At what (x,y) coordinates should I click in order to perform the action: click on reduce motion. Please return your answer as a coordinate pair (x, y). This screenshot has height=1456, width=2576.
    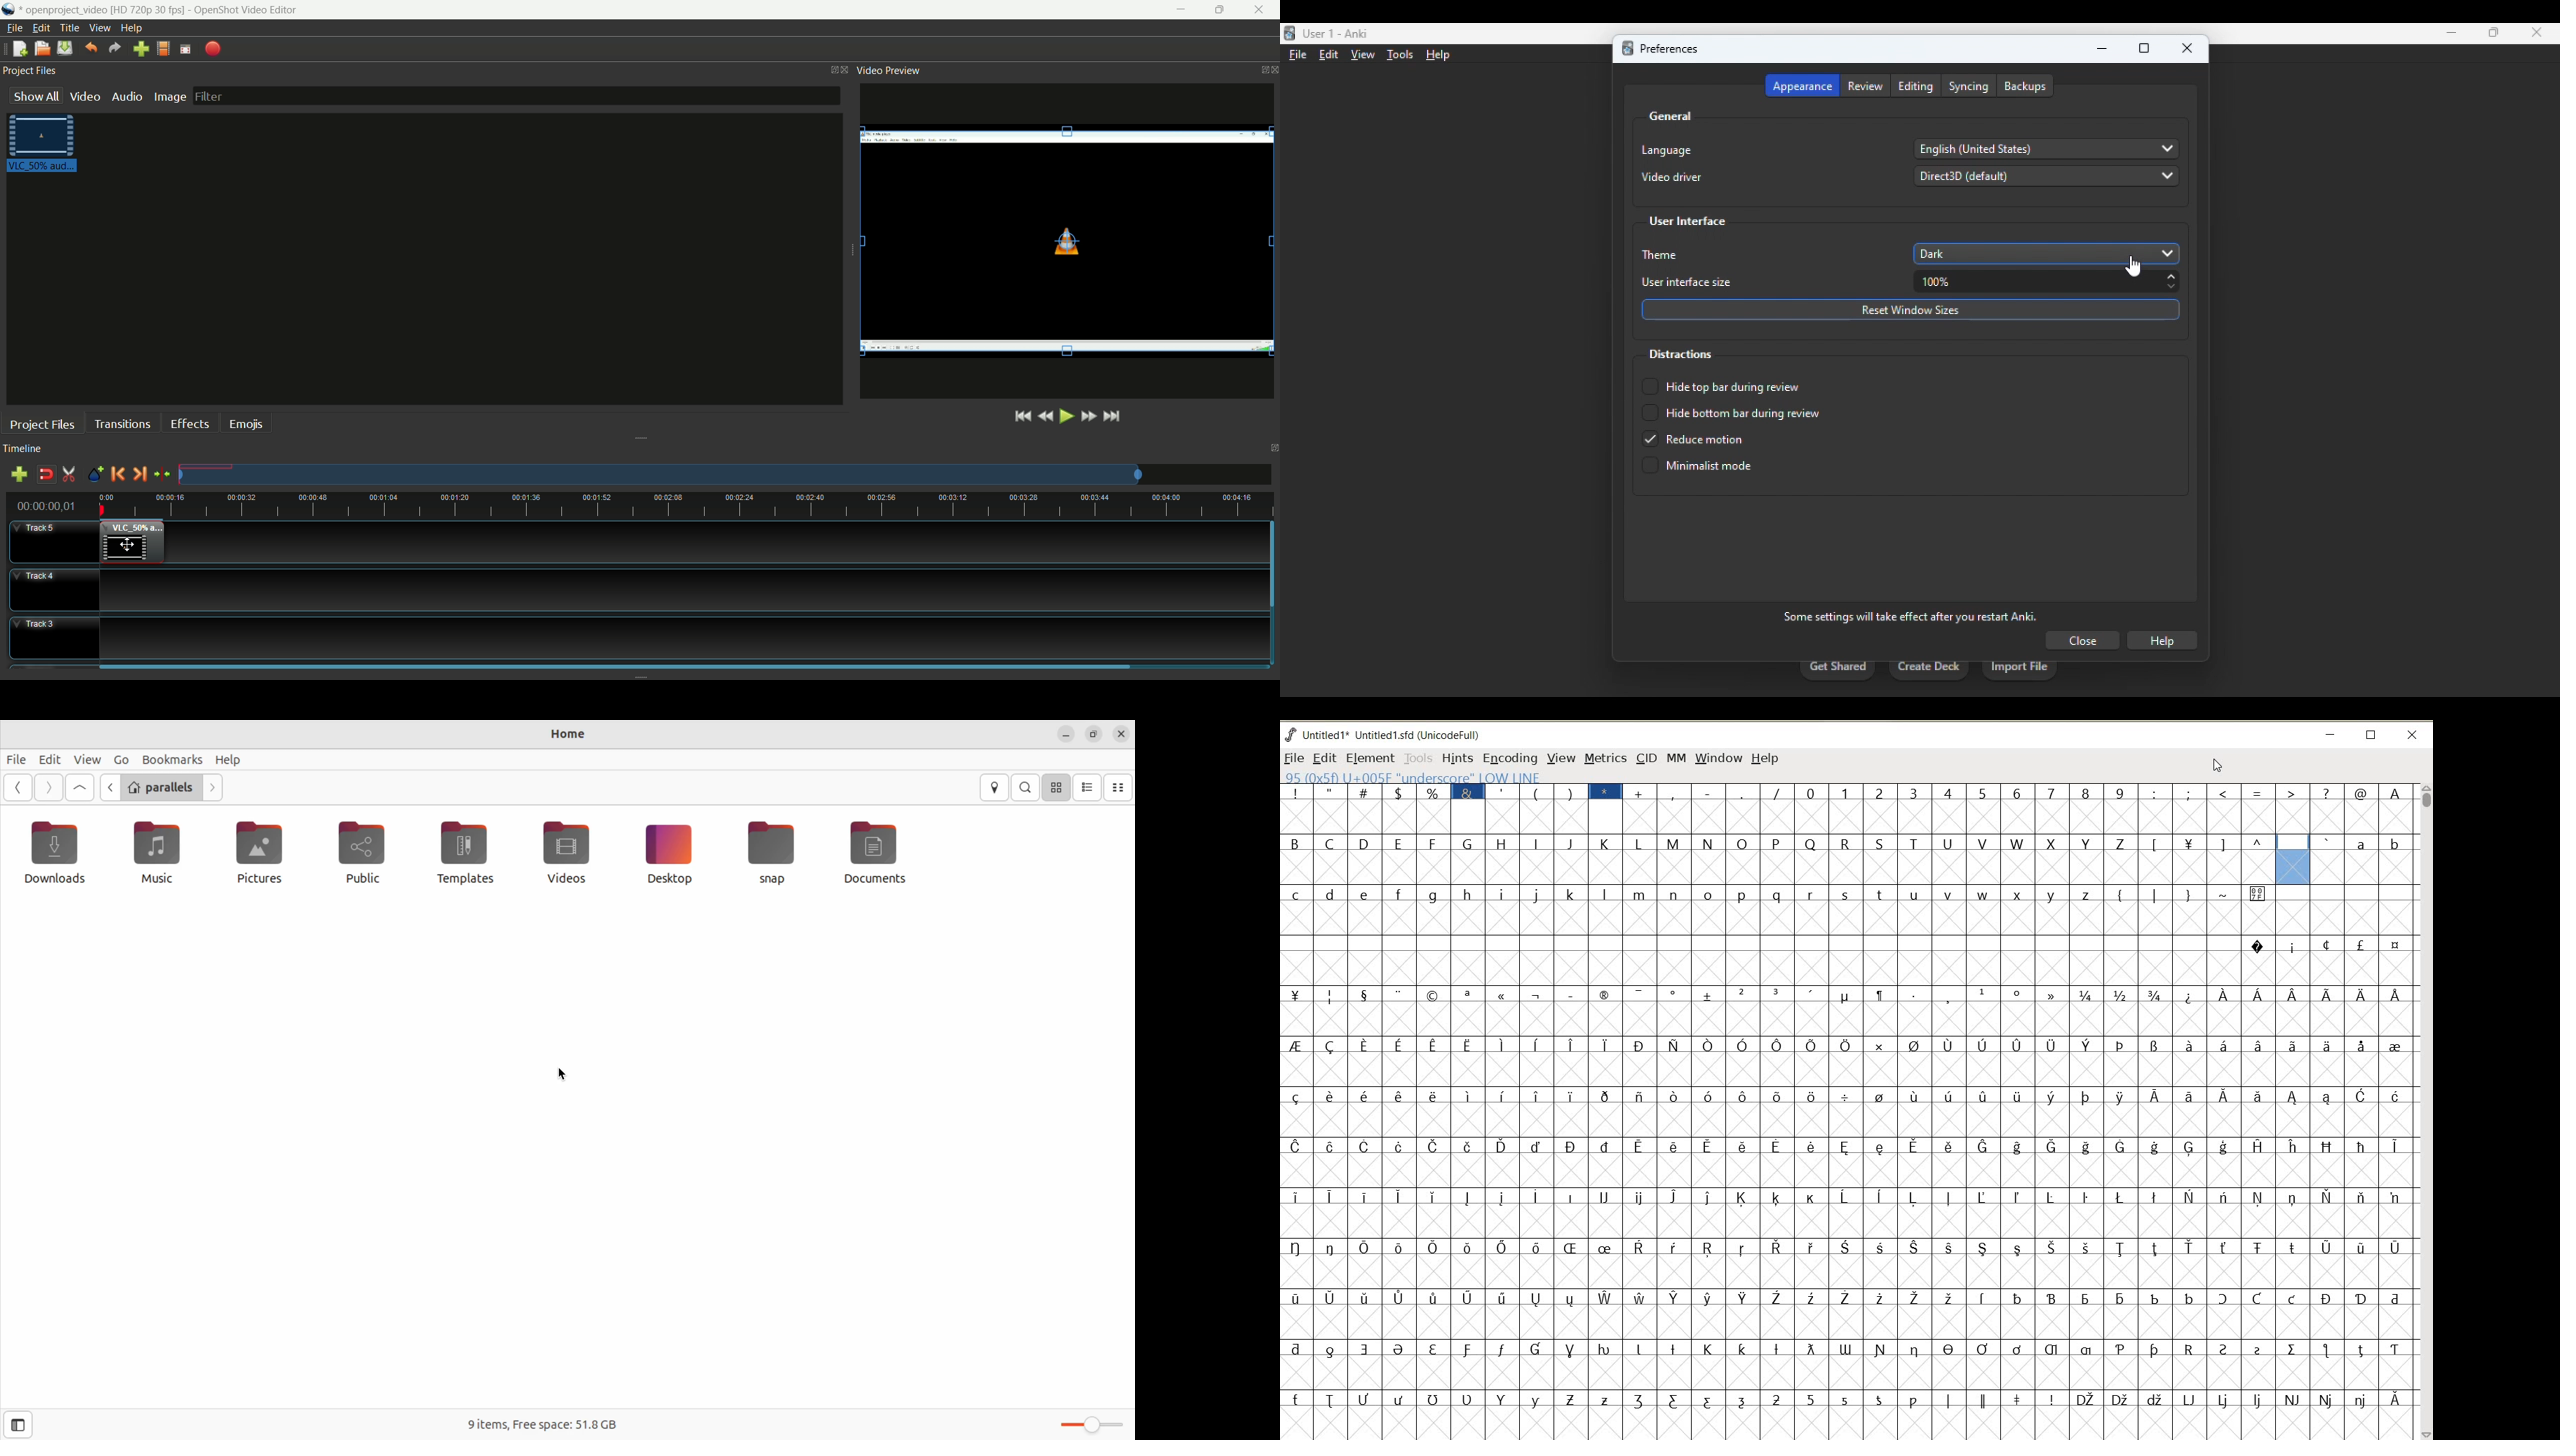
    Looking at the image, I should click on (1693, 439).